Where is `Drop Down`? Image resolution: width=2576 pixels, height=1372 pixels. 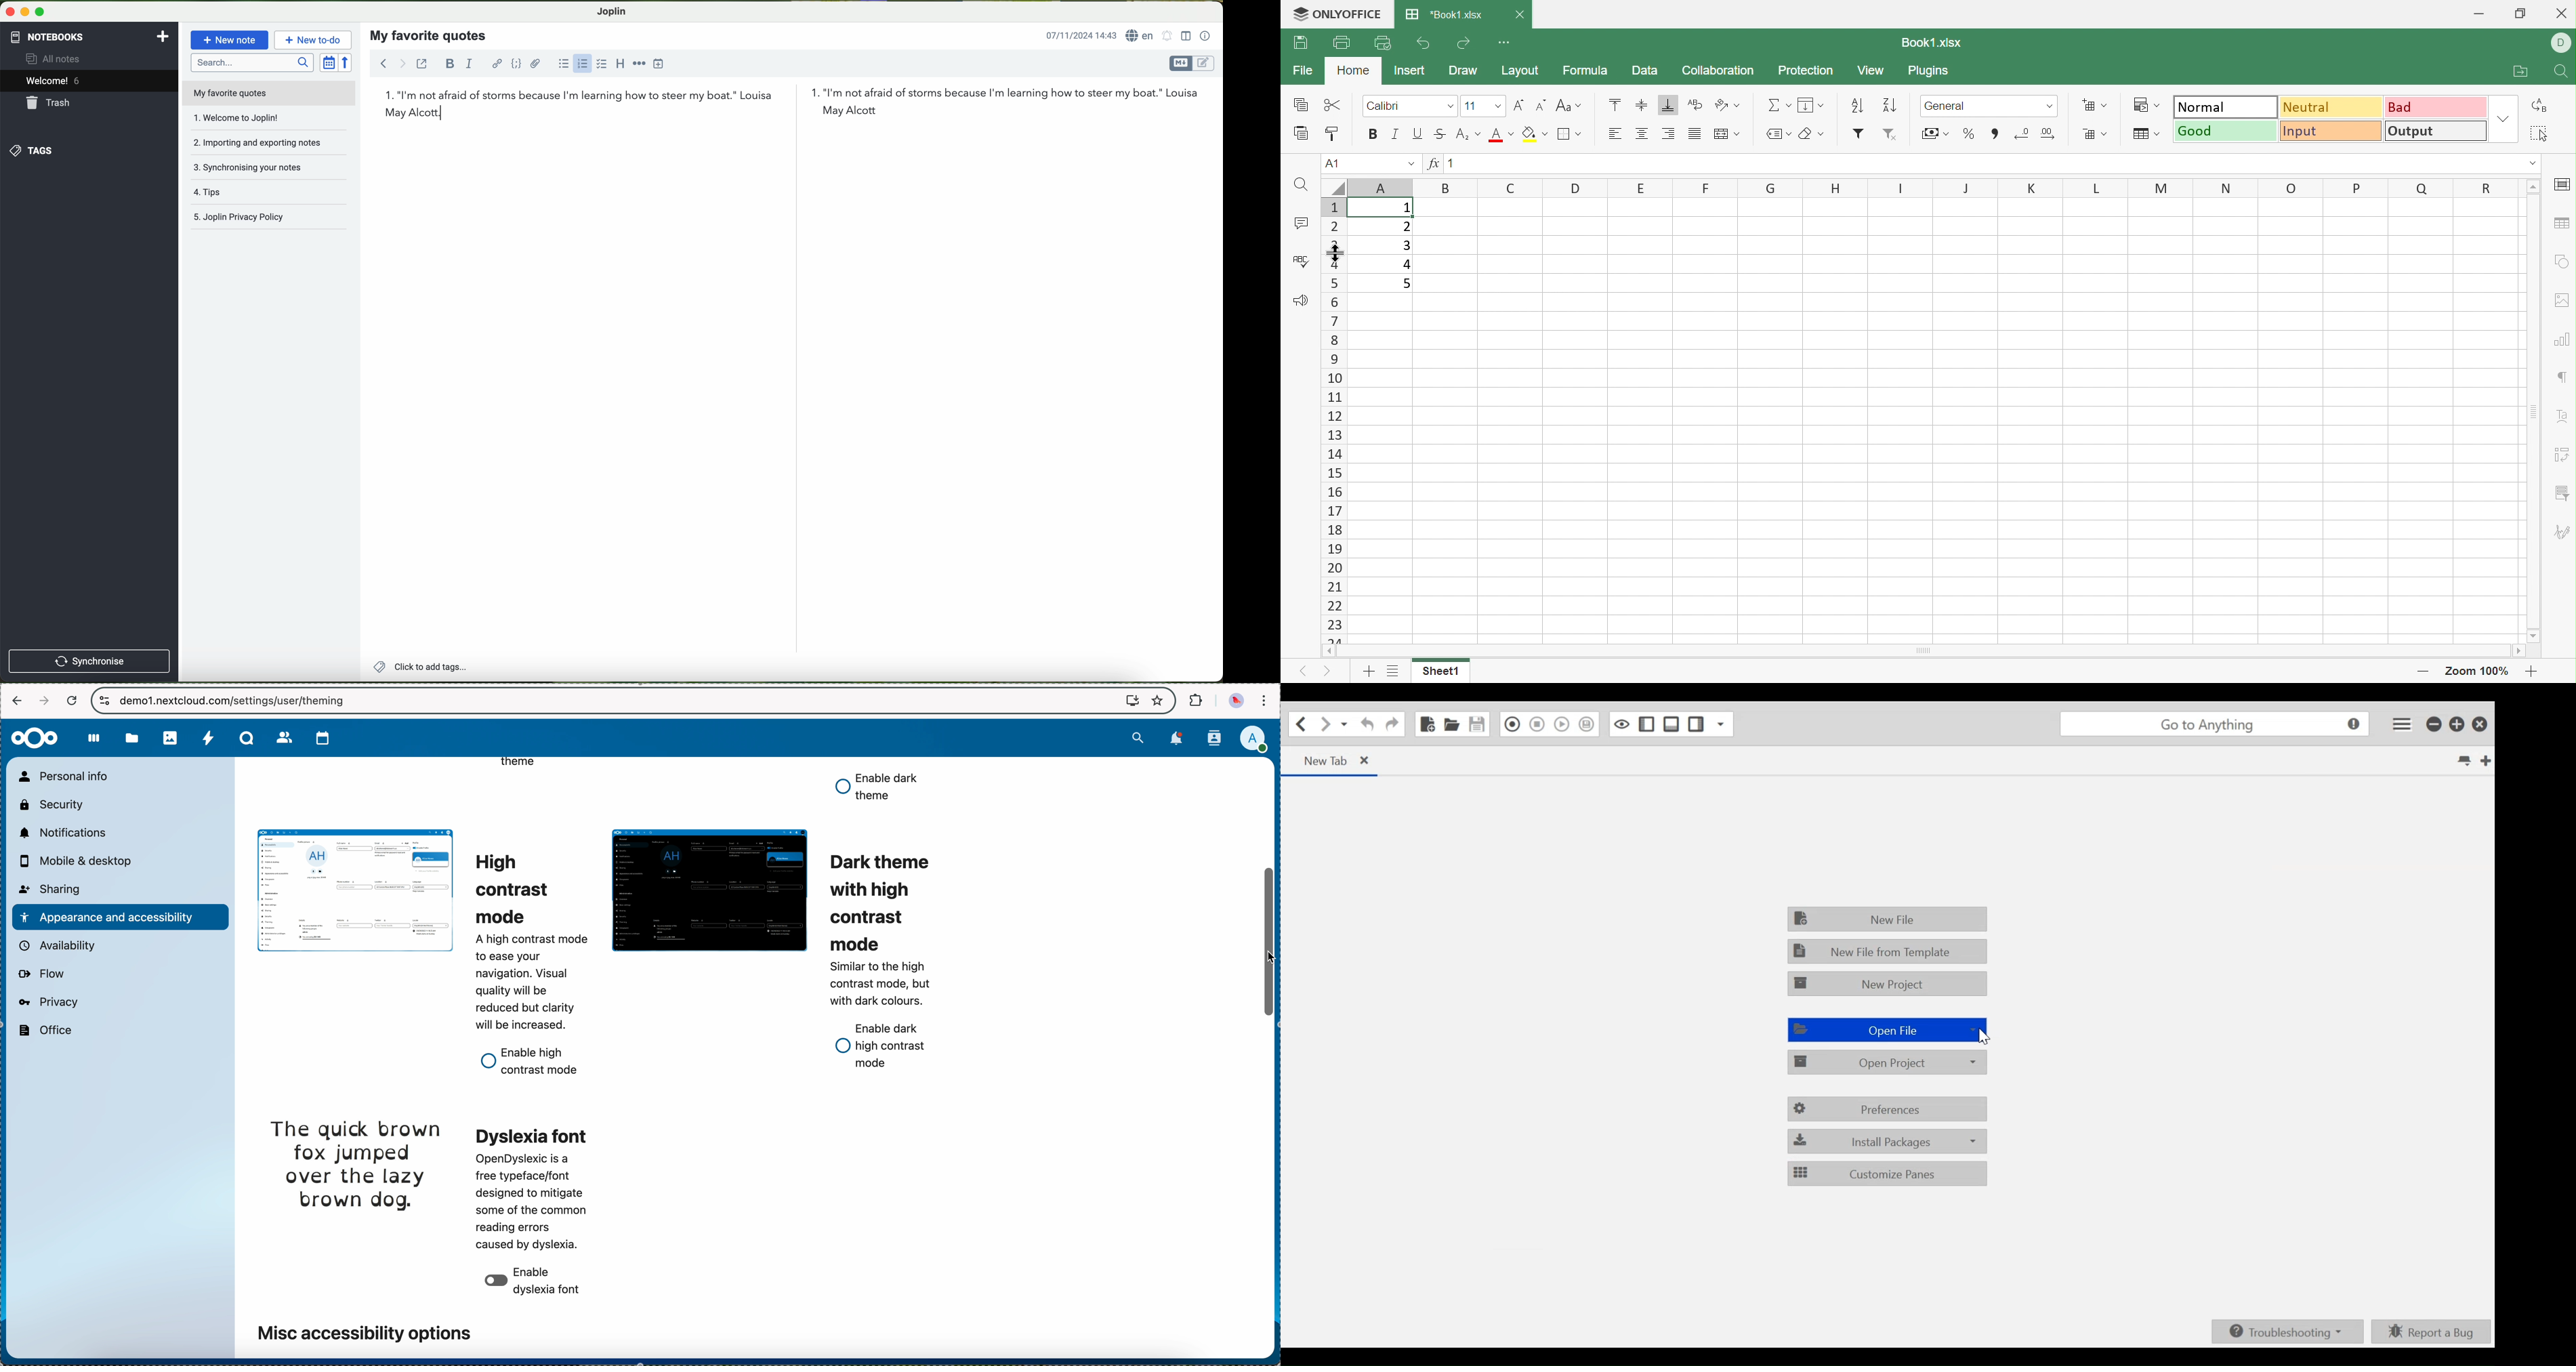
Drop Down is located at coordinates (2527, 163).